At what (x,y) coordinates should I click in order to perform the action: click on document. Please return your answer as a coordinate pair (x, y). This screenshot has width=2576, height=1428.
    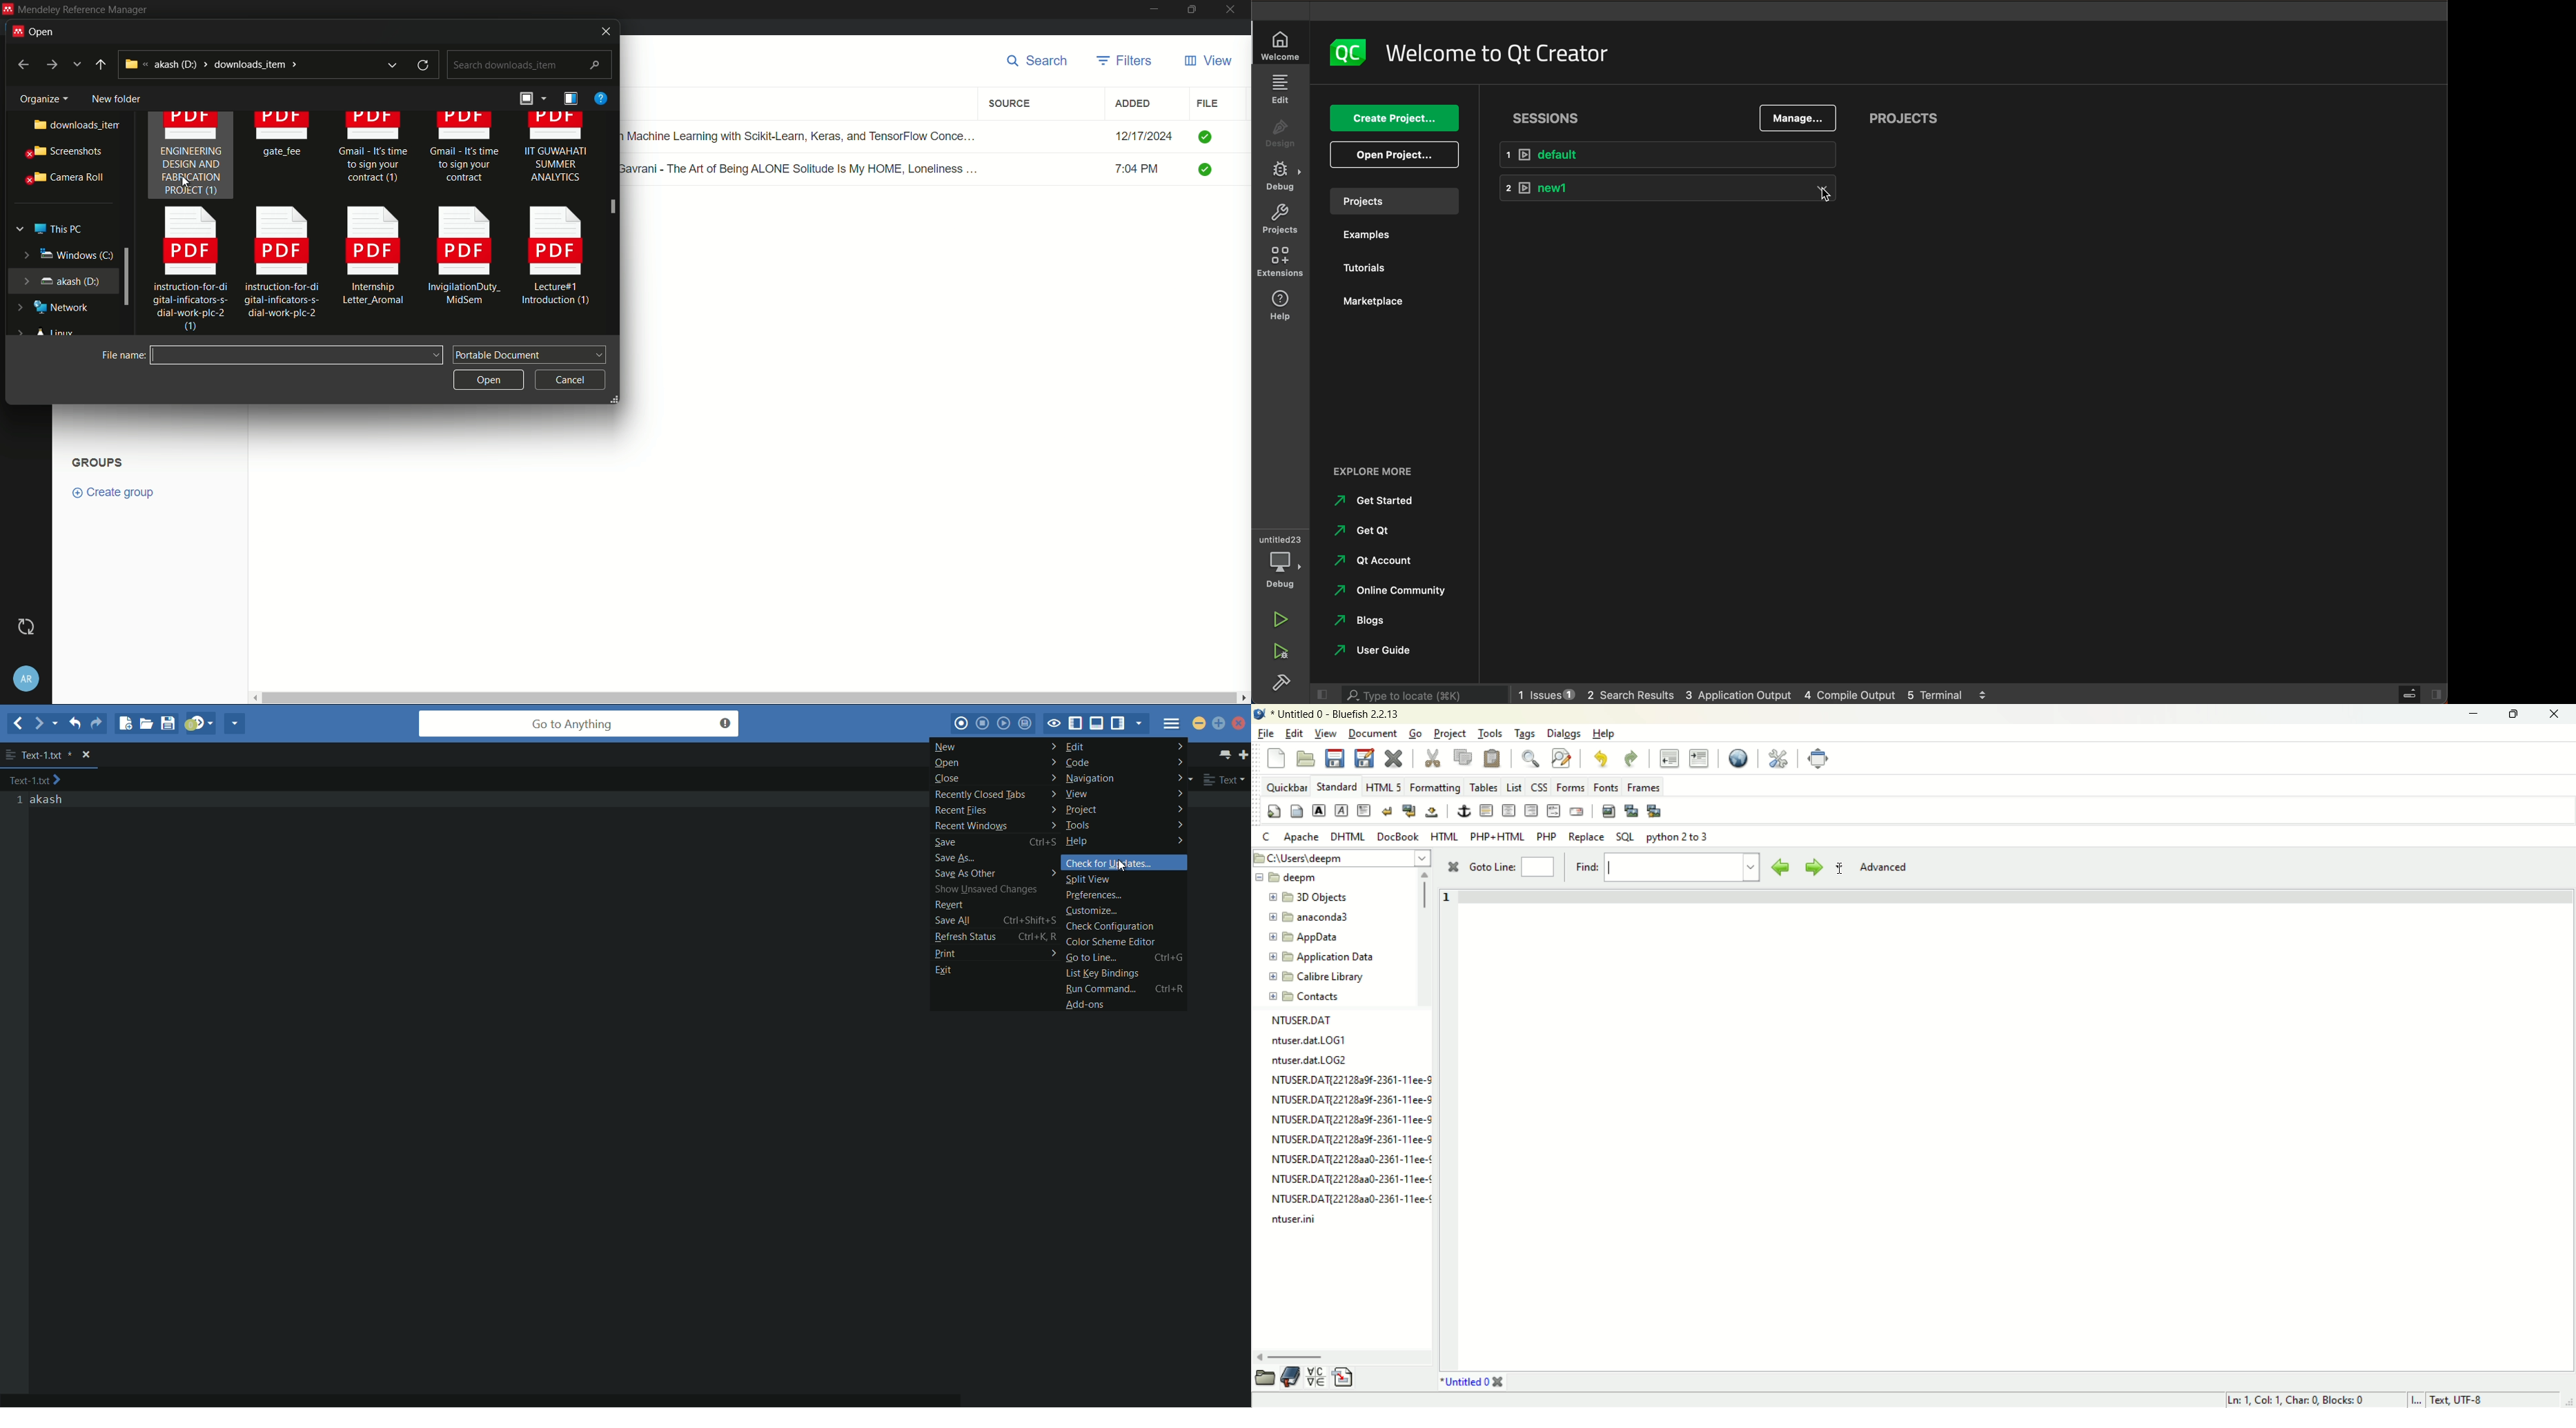
    Looking at the image, I should click on (1372, 731).